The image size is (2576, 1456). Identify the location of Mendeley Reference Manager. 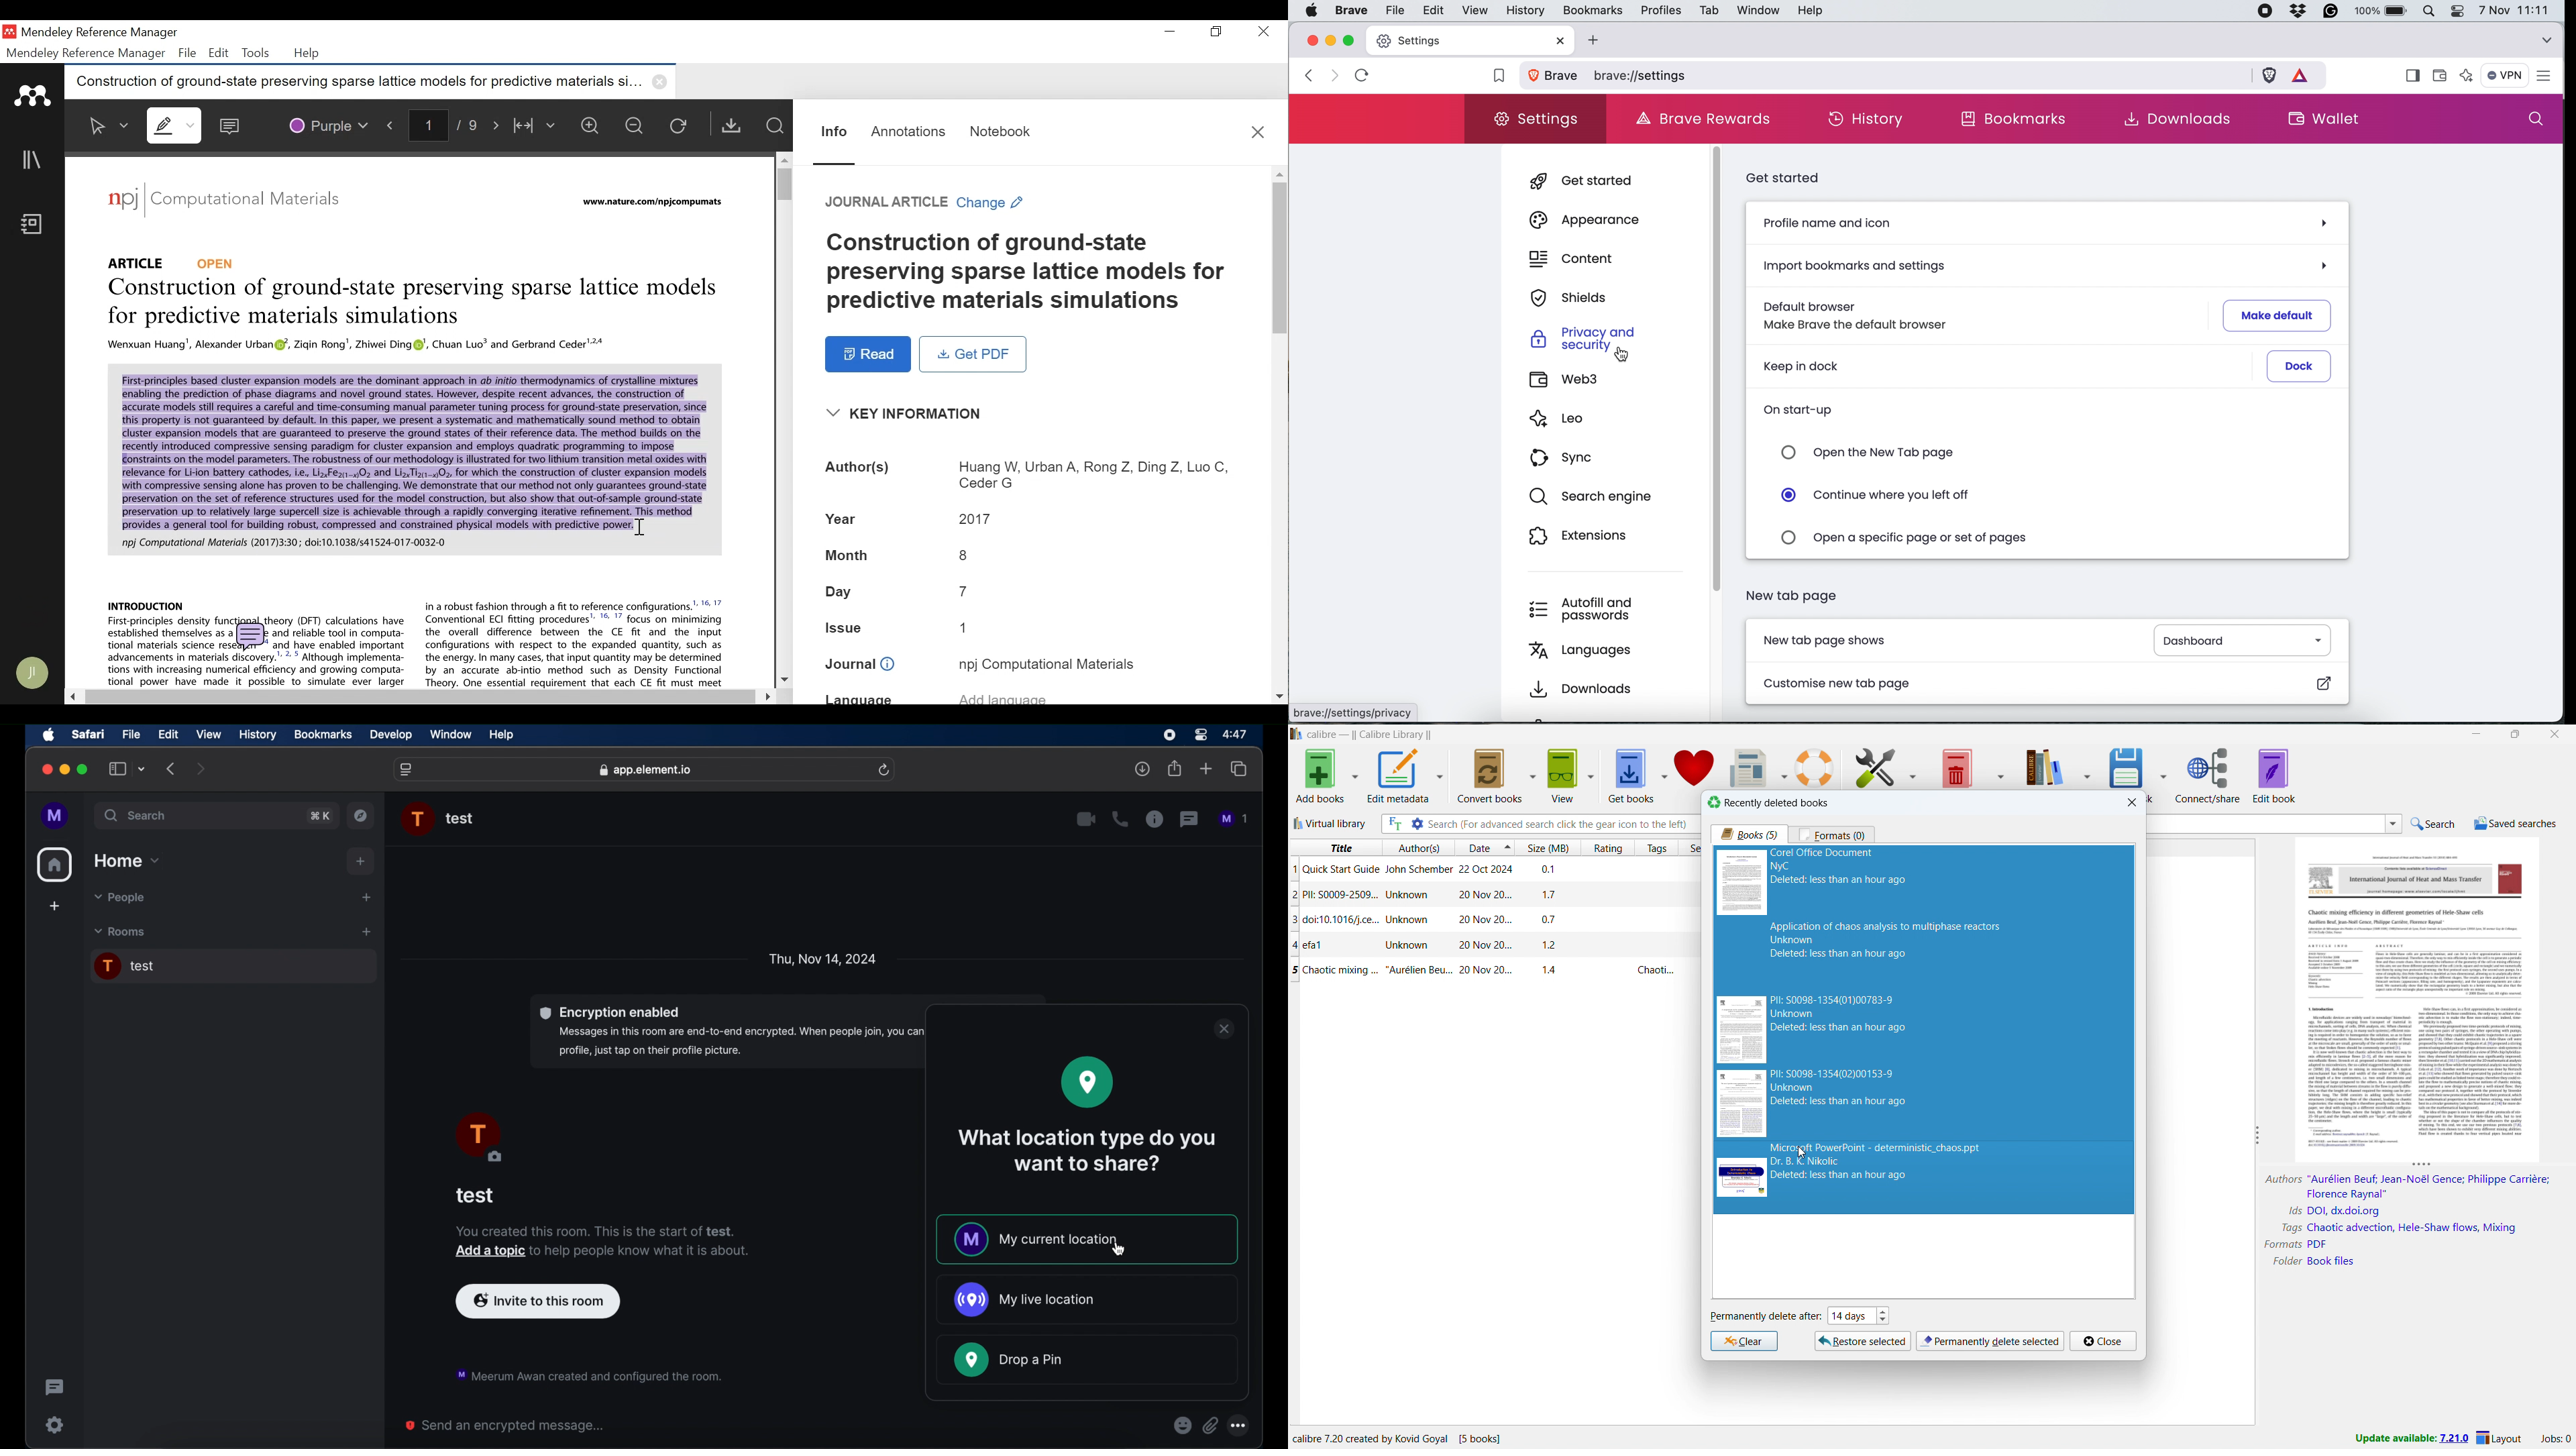
(99, 34).